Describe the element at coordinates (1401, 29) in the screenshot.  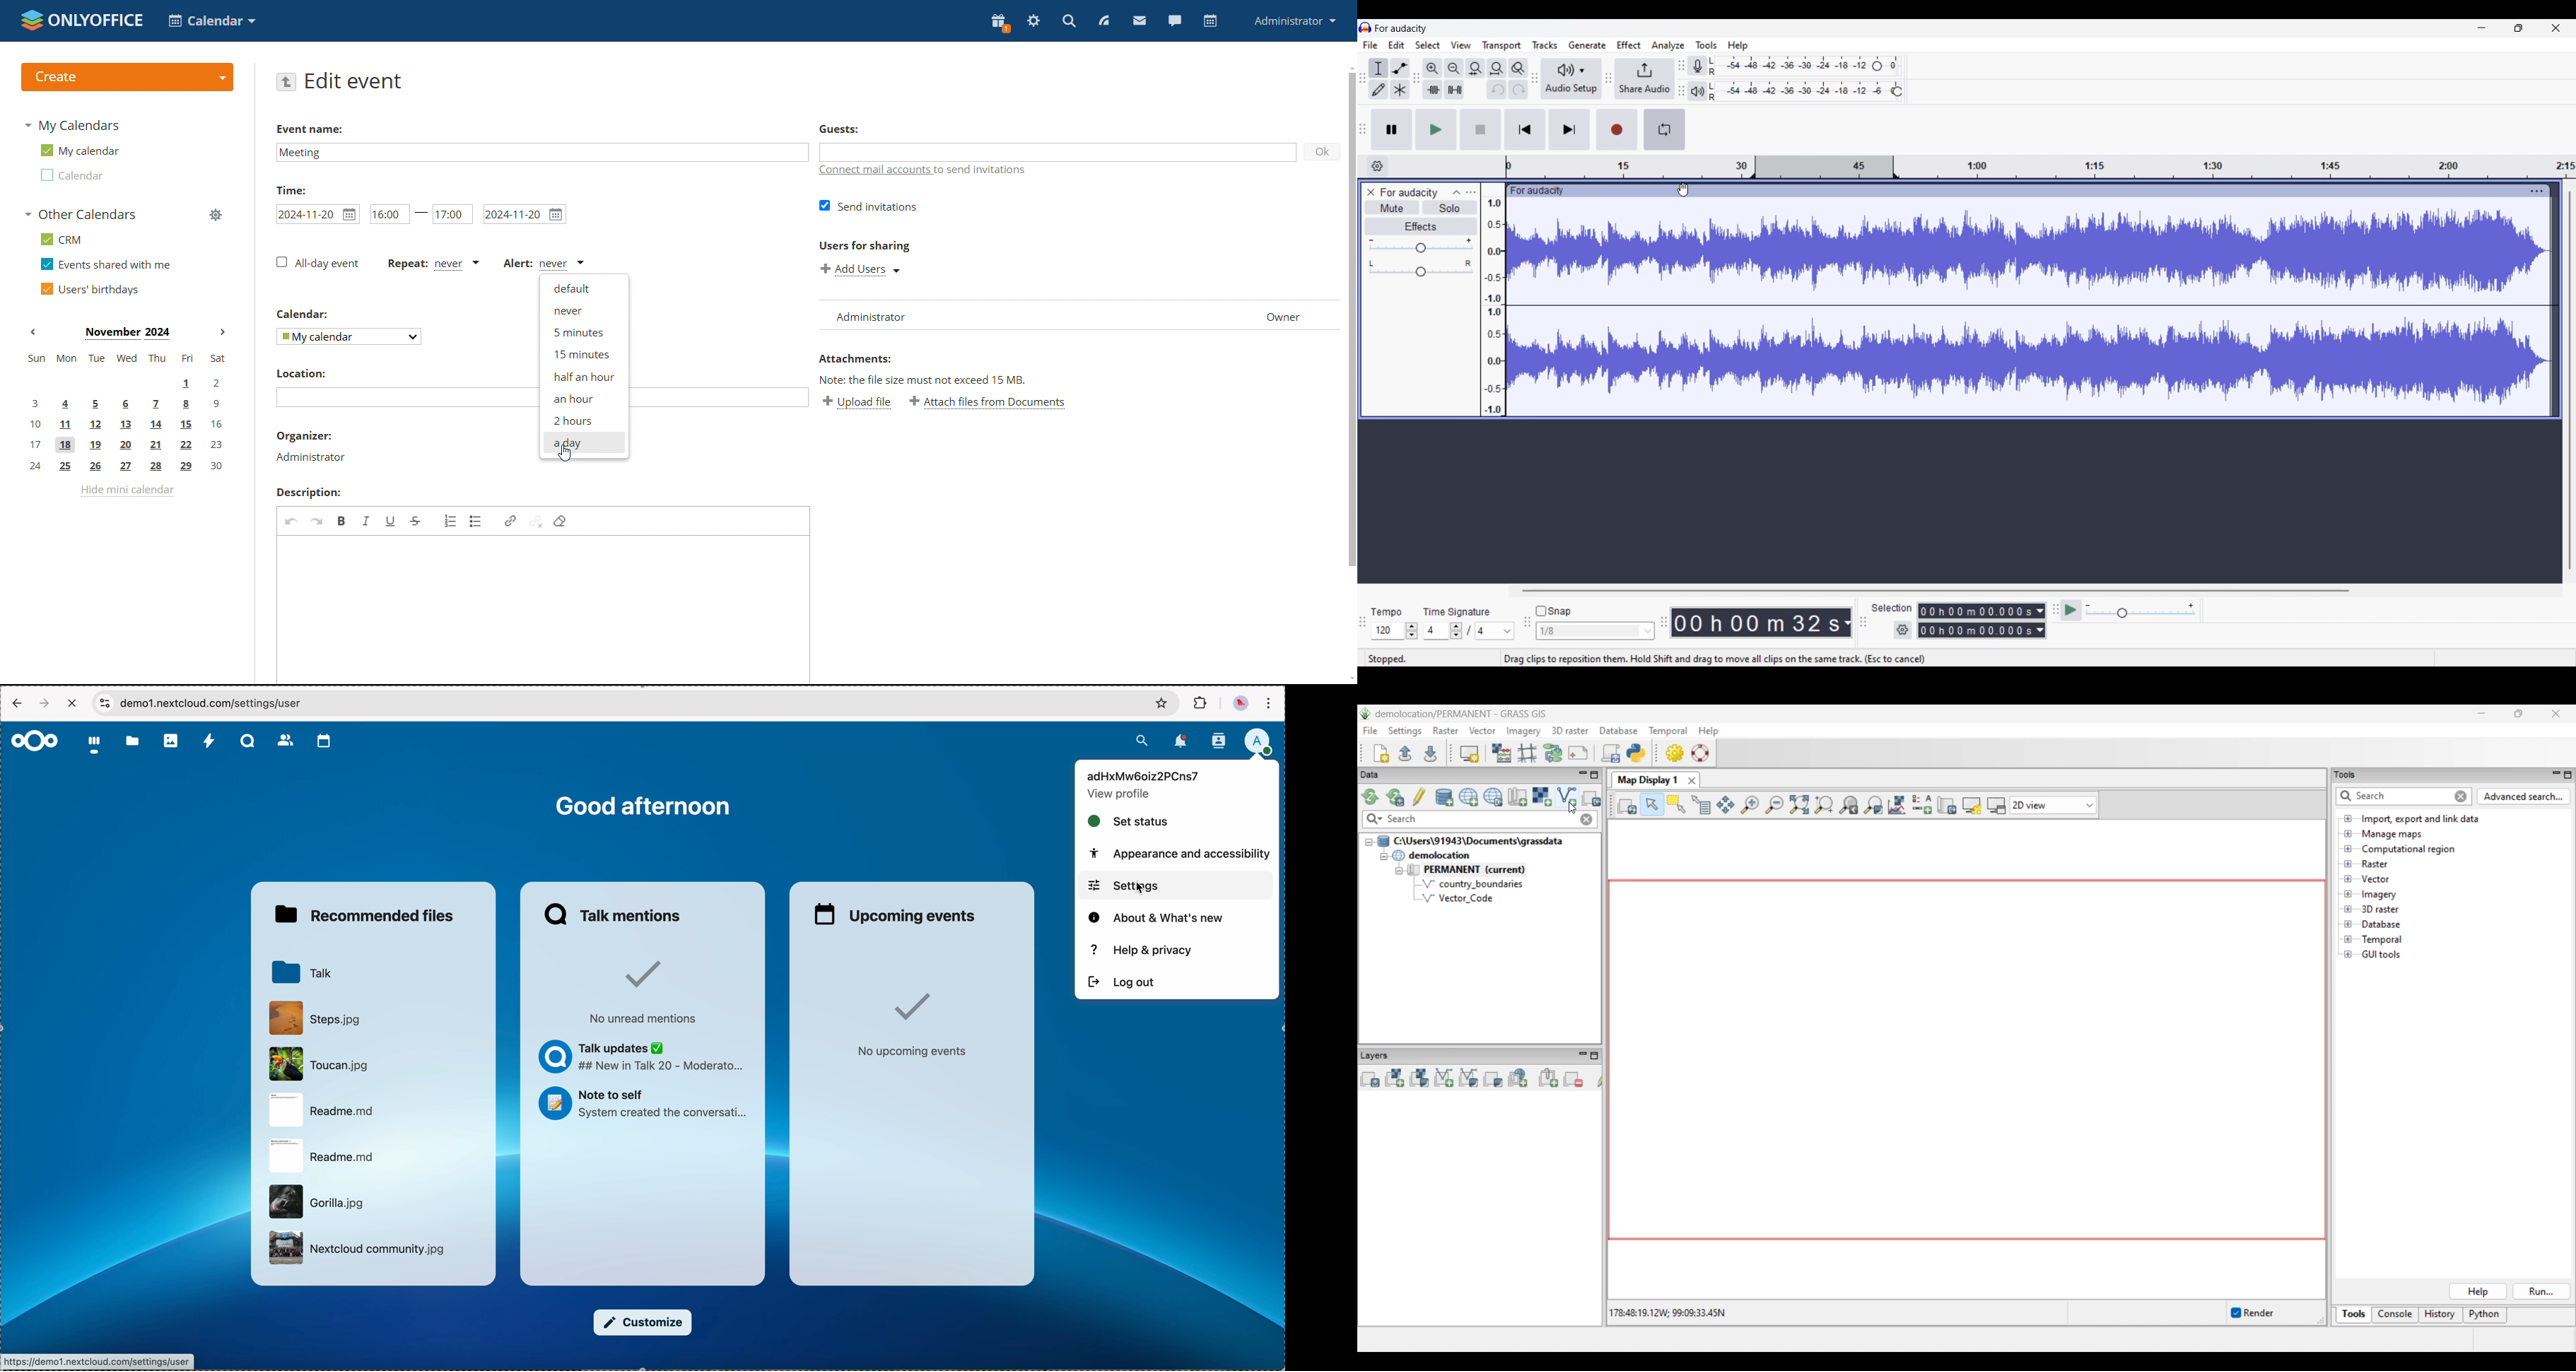
I see `For audacity` at that location.